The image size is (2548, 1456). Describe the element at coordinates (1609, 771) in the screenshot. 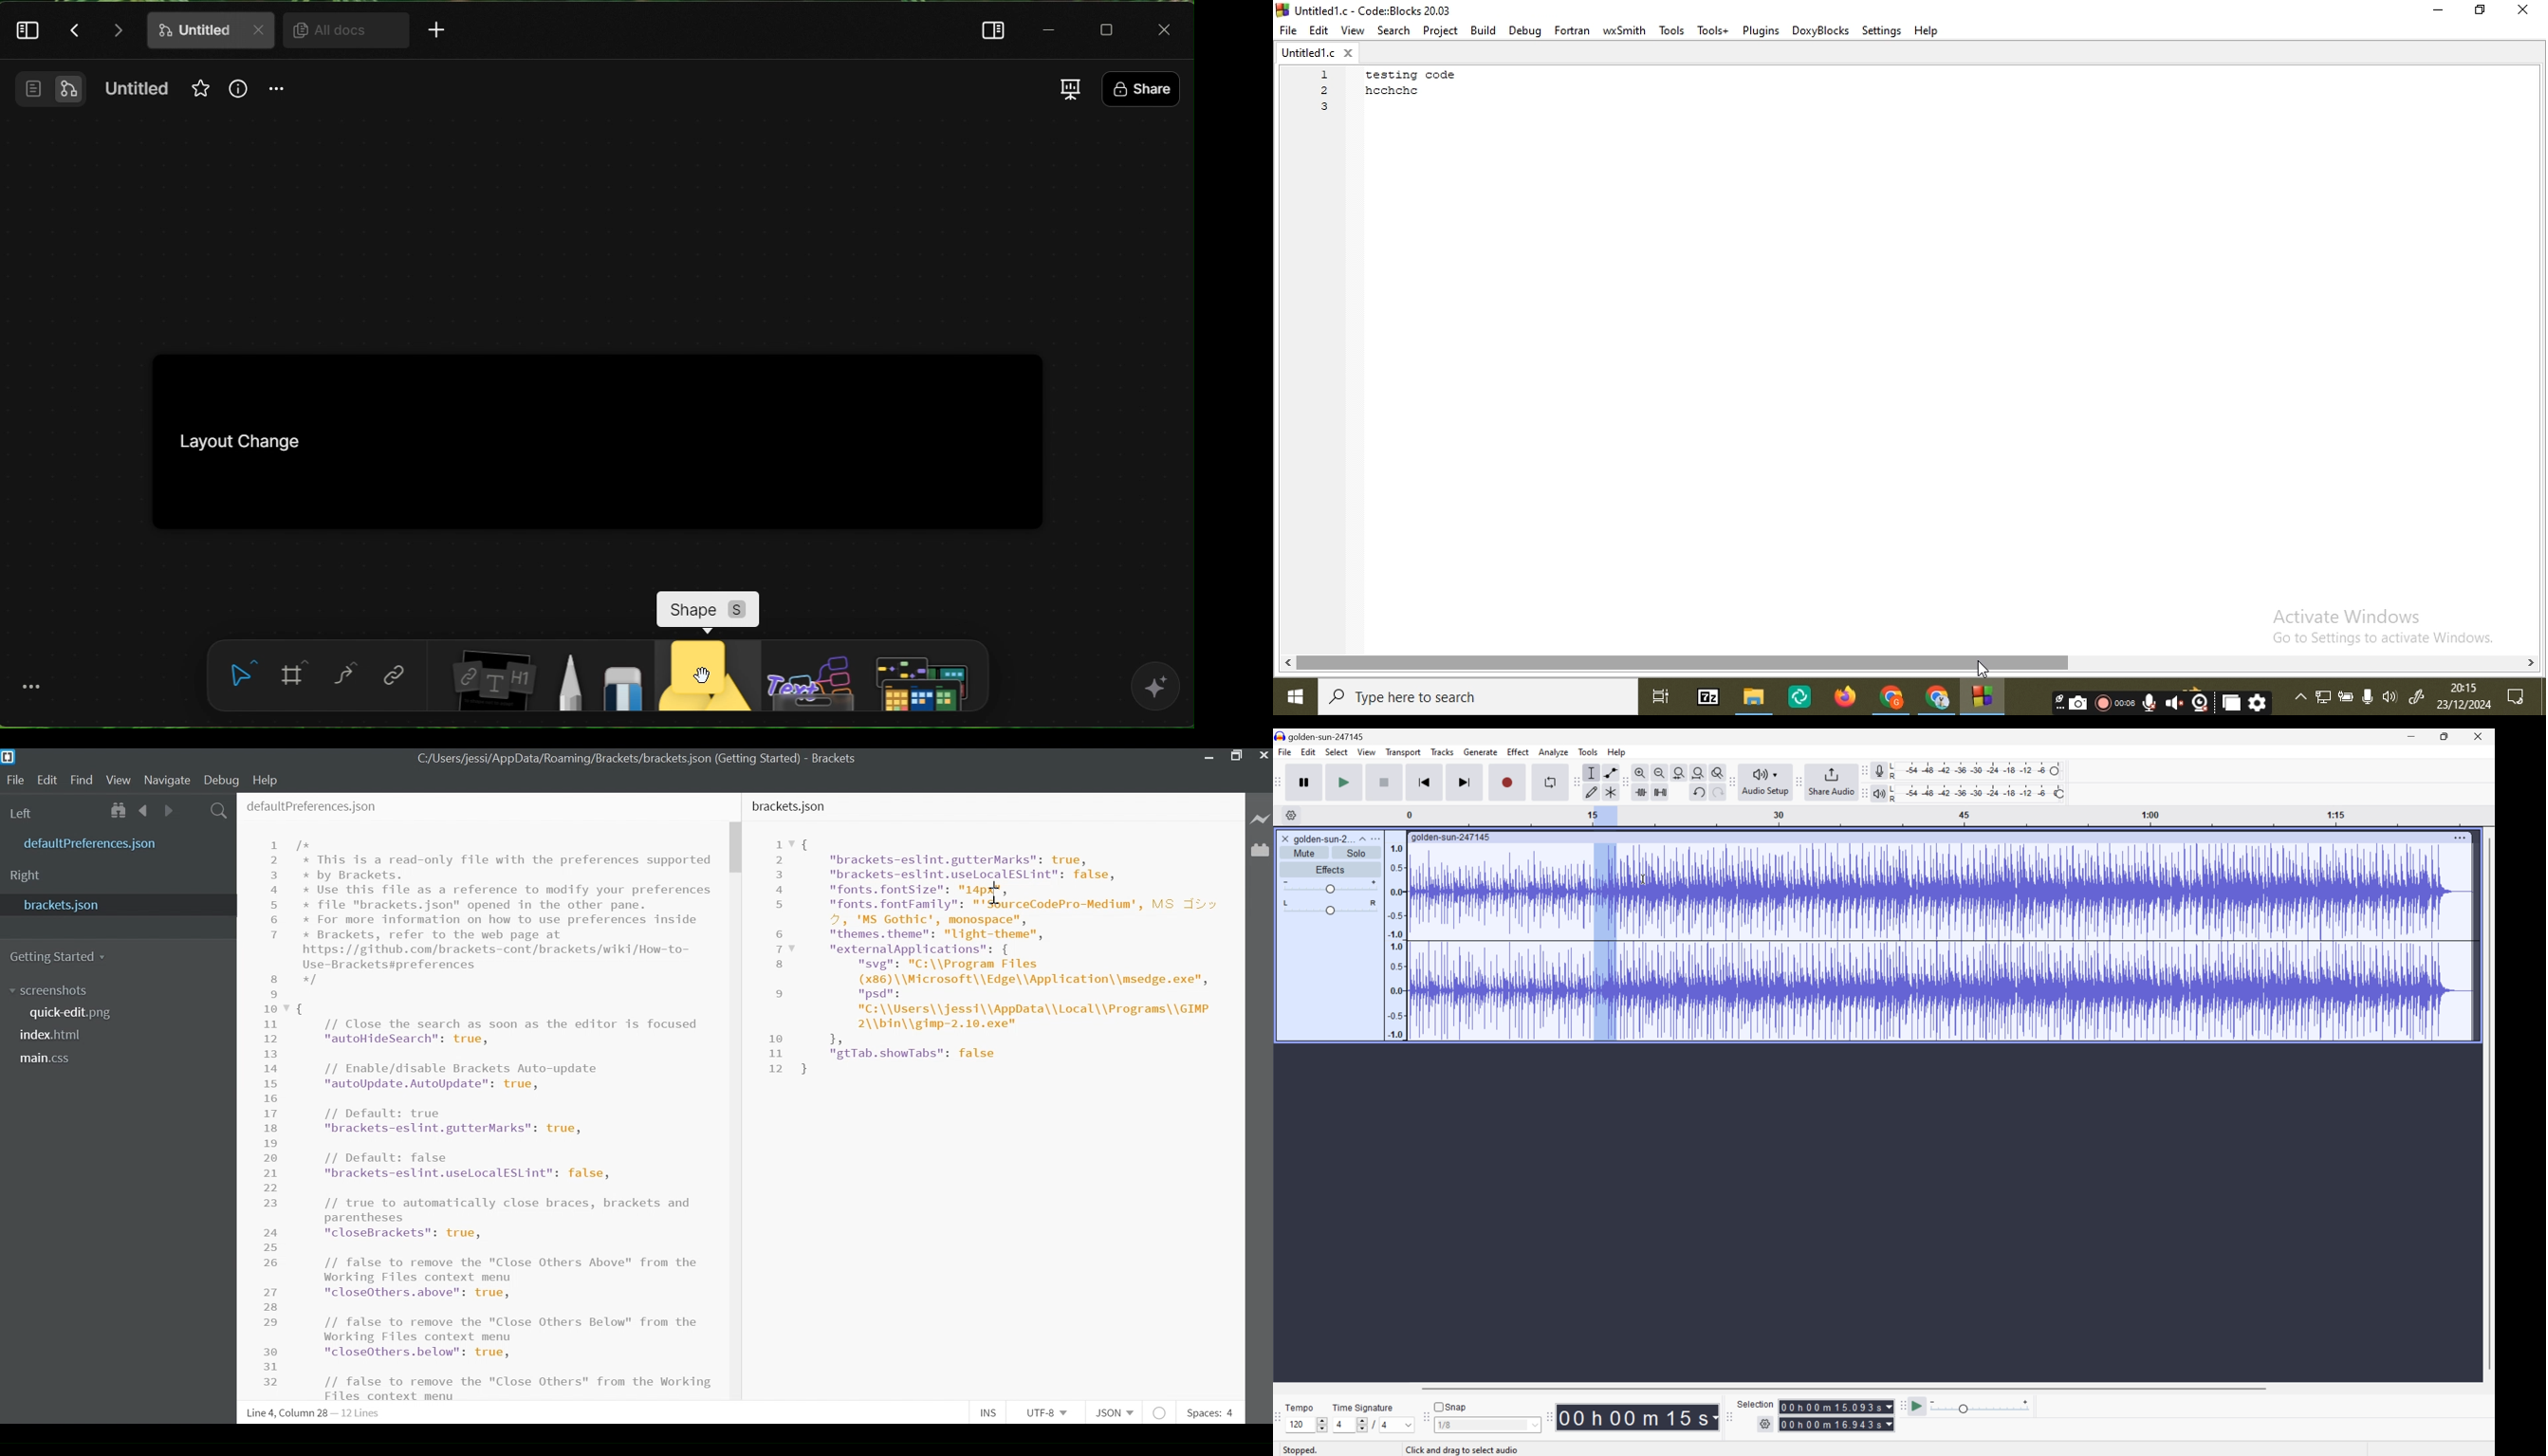

I see `Envelope tool` at that location.